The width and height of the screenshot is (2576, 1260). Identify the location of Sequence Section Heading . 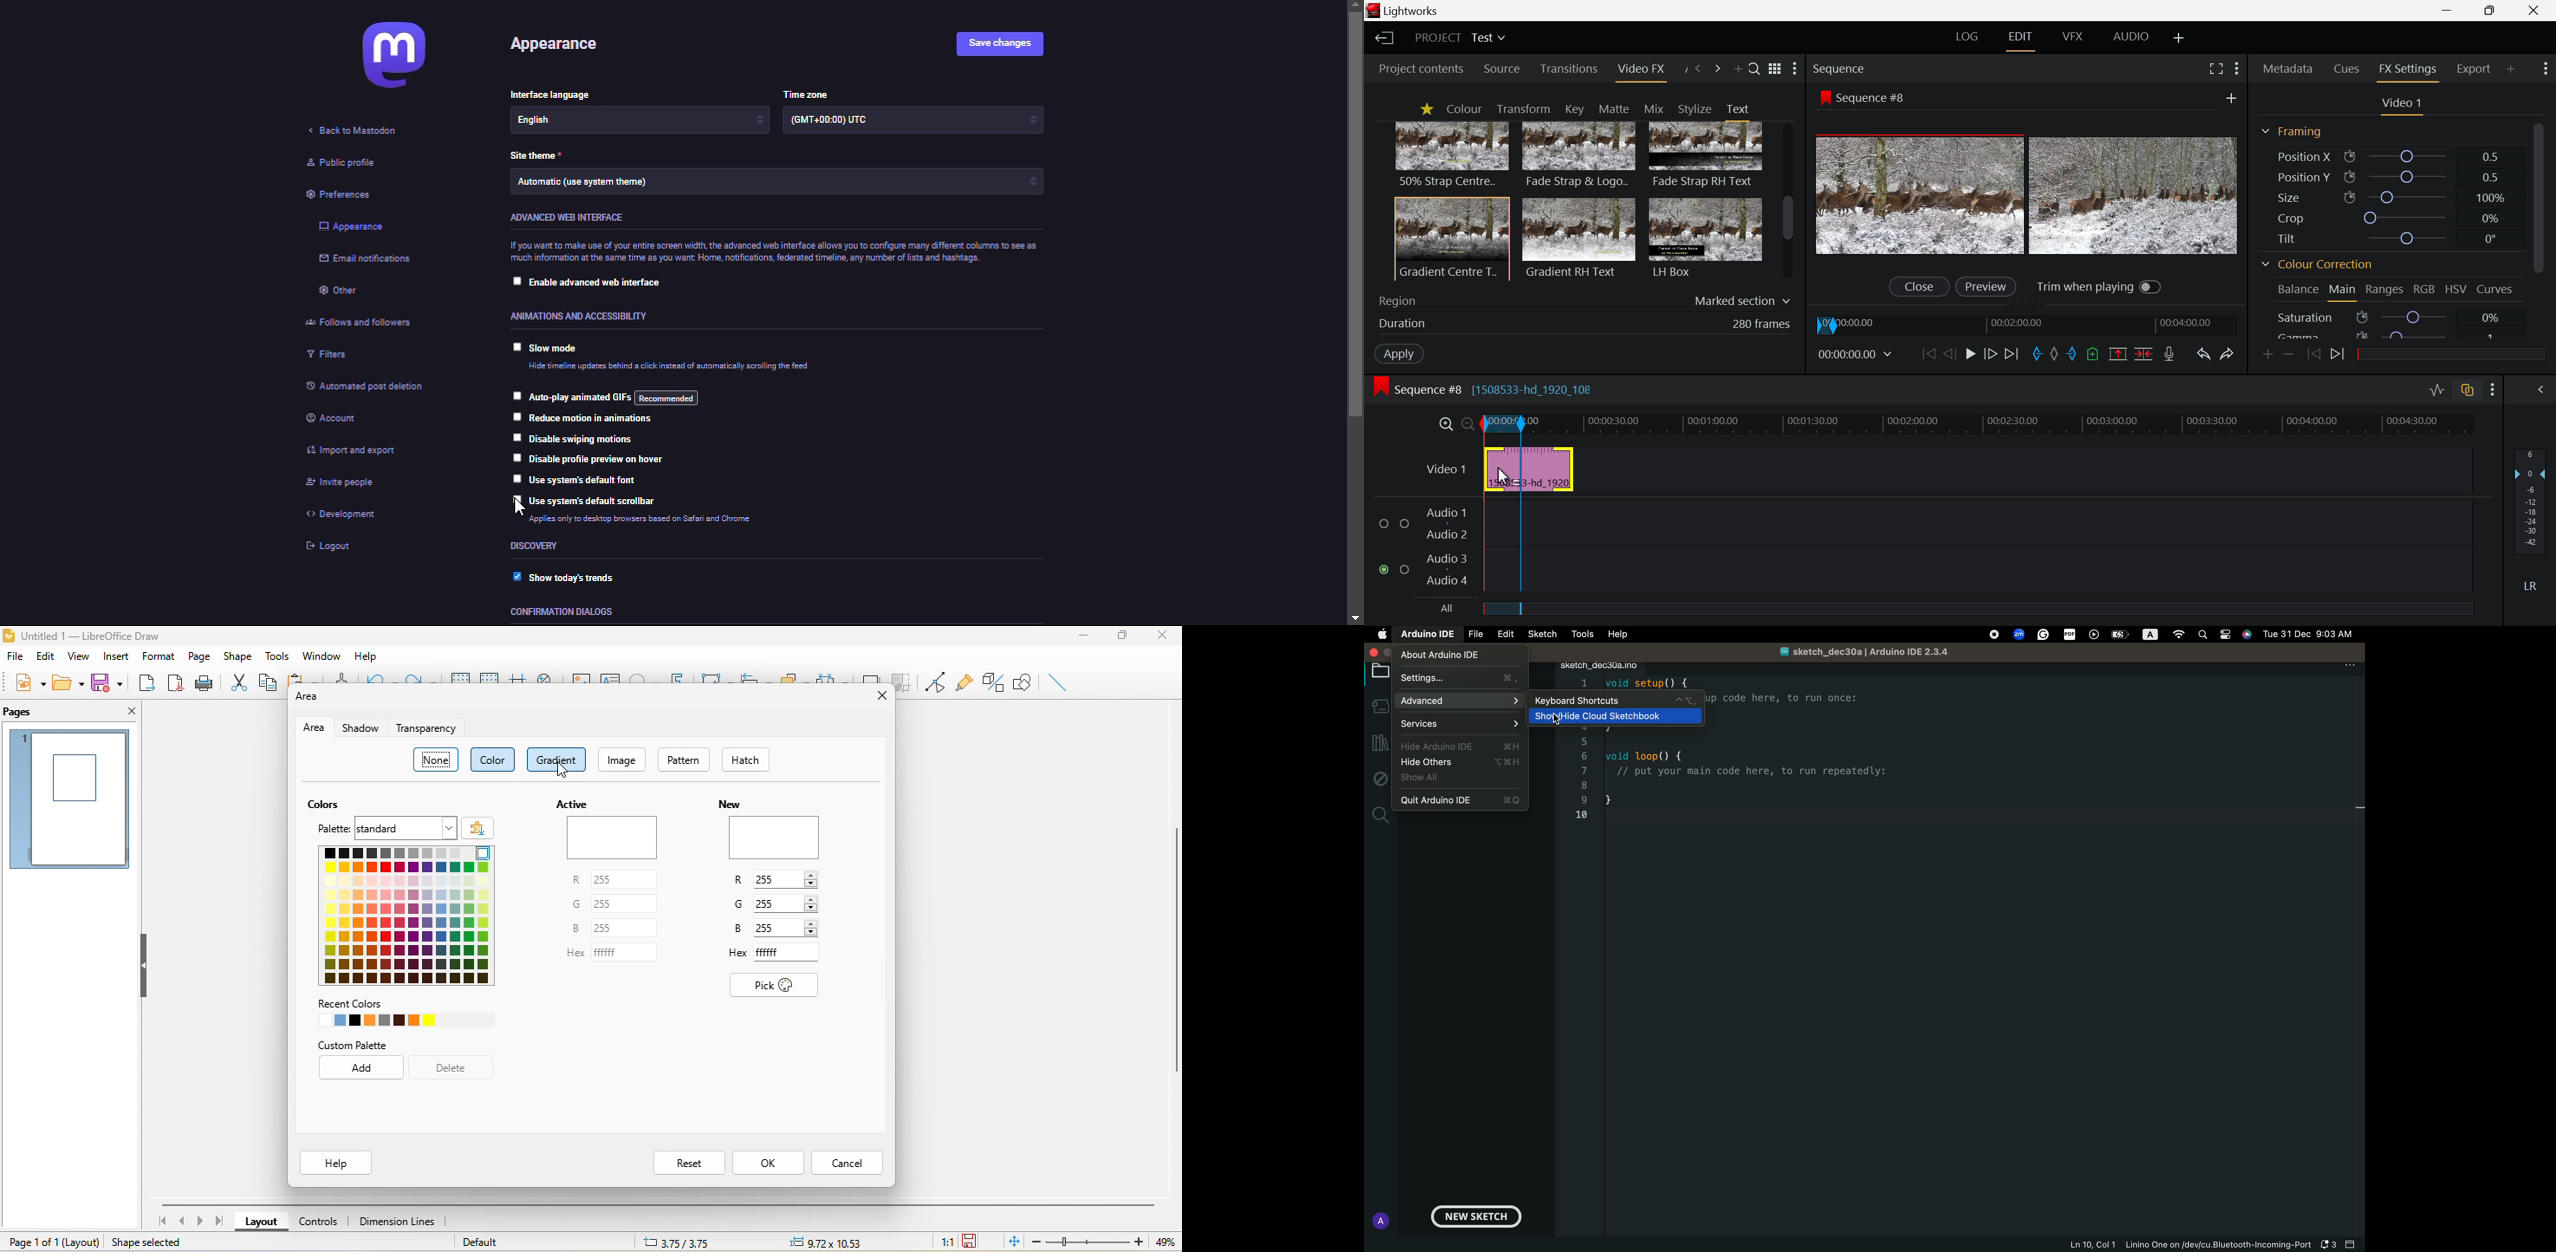
(1891, 68).